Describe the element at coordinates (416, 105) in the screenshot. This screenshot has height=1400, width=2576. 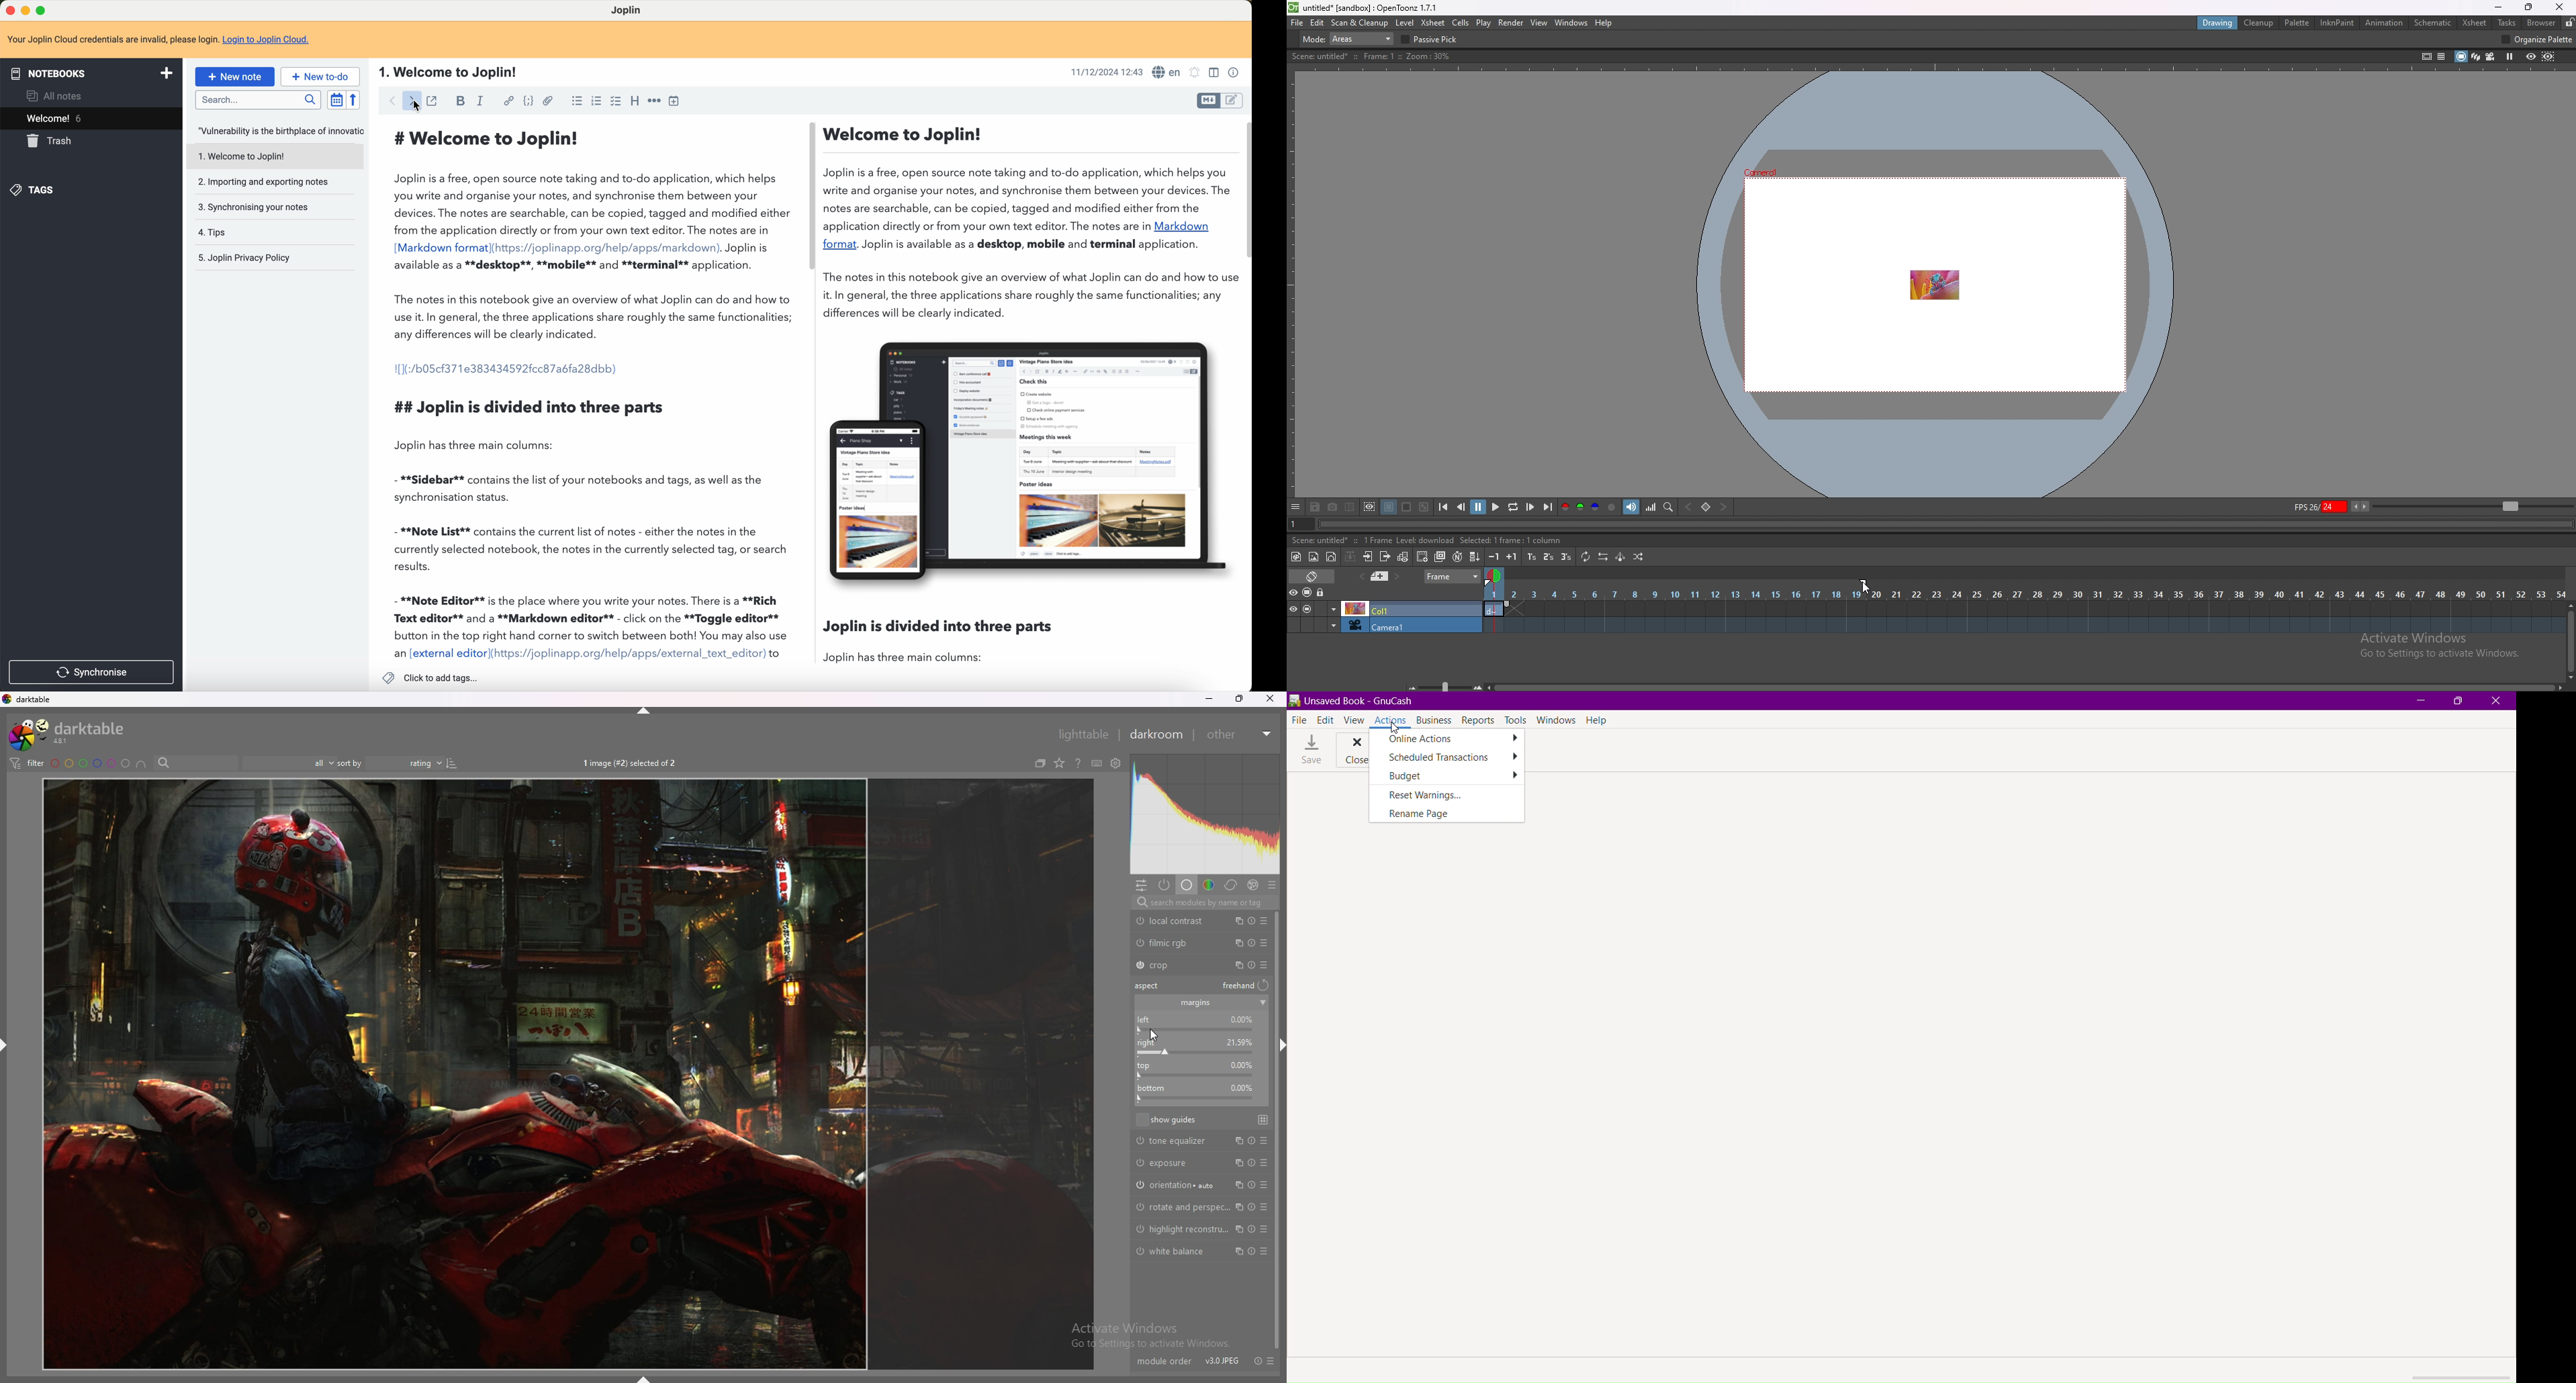
I see `foward` at that location.